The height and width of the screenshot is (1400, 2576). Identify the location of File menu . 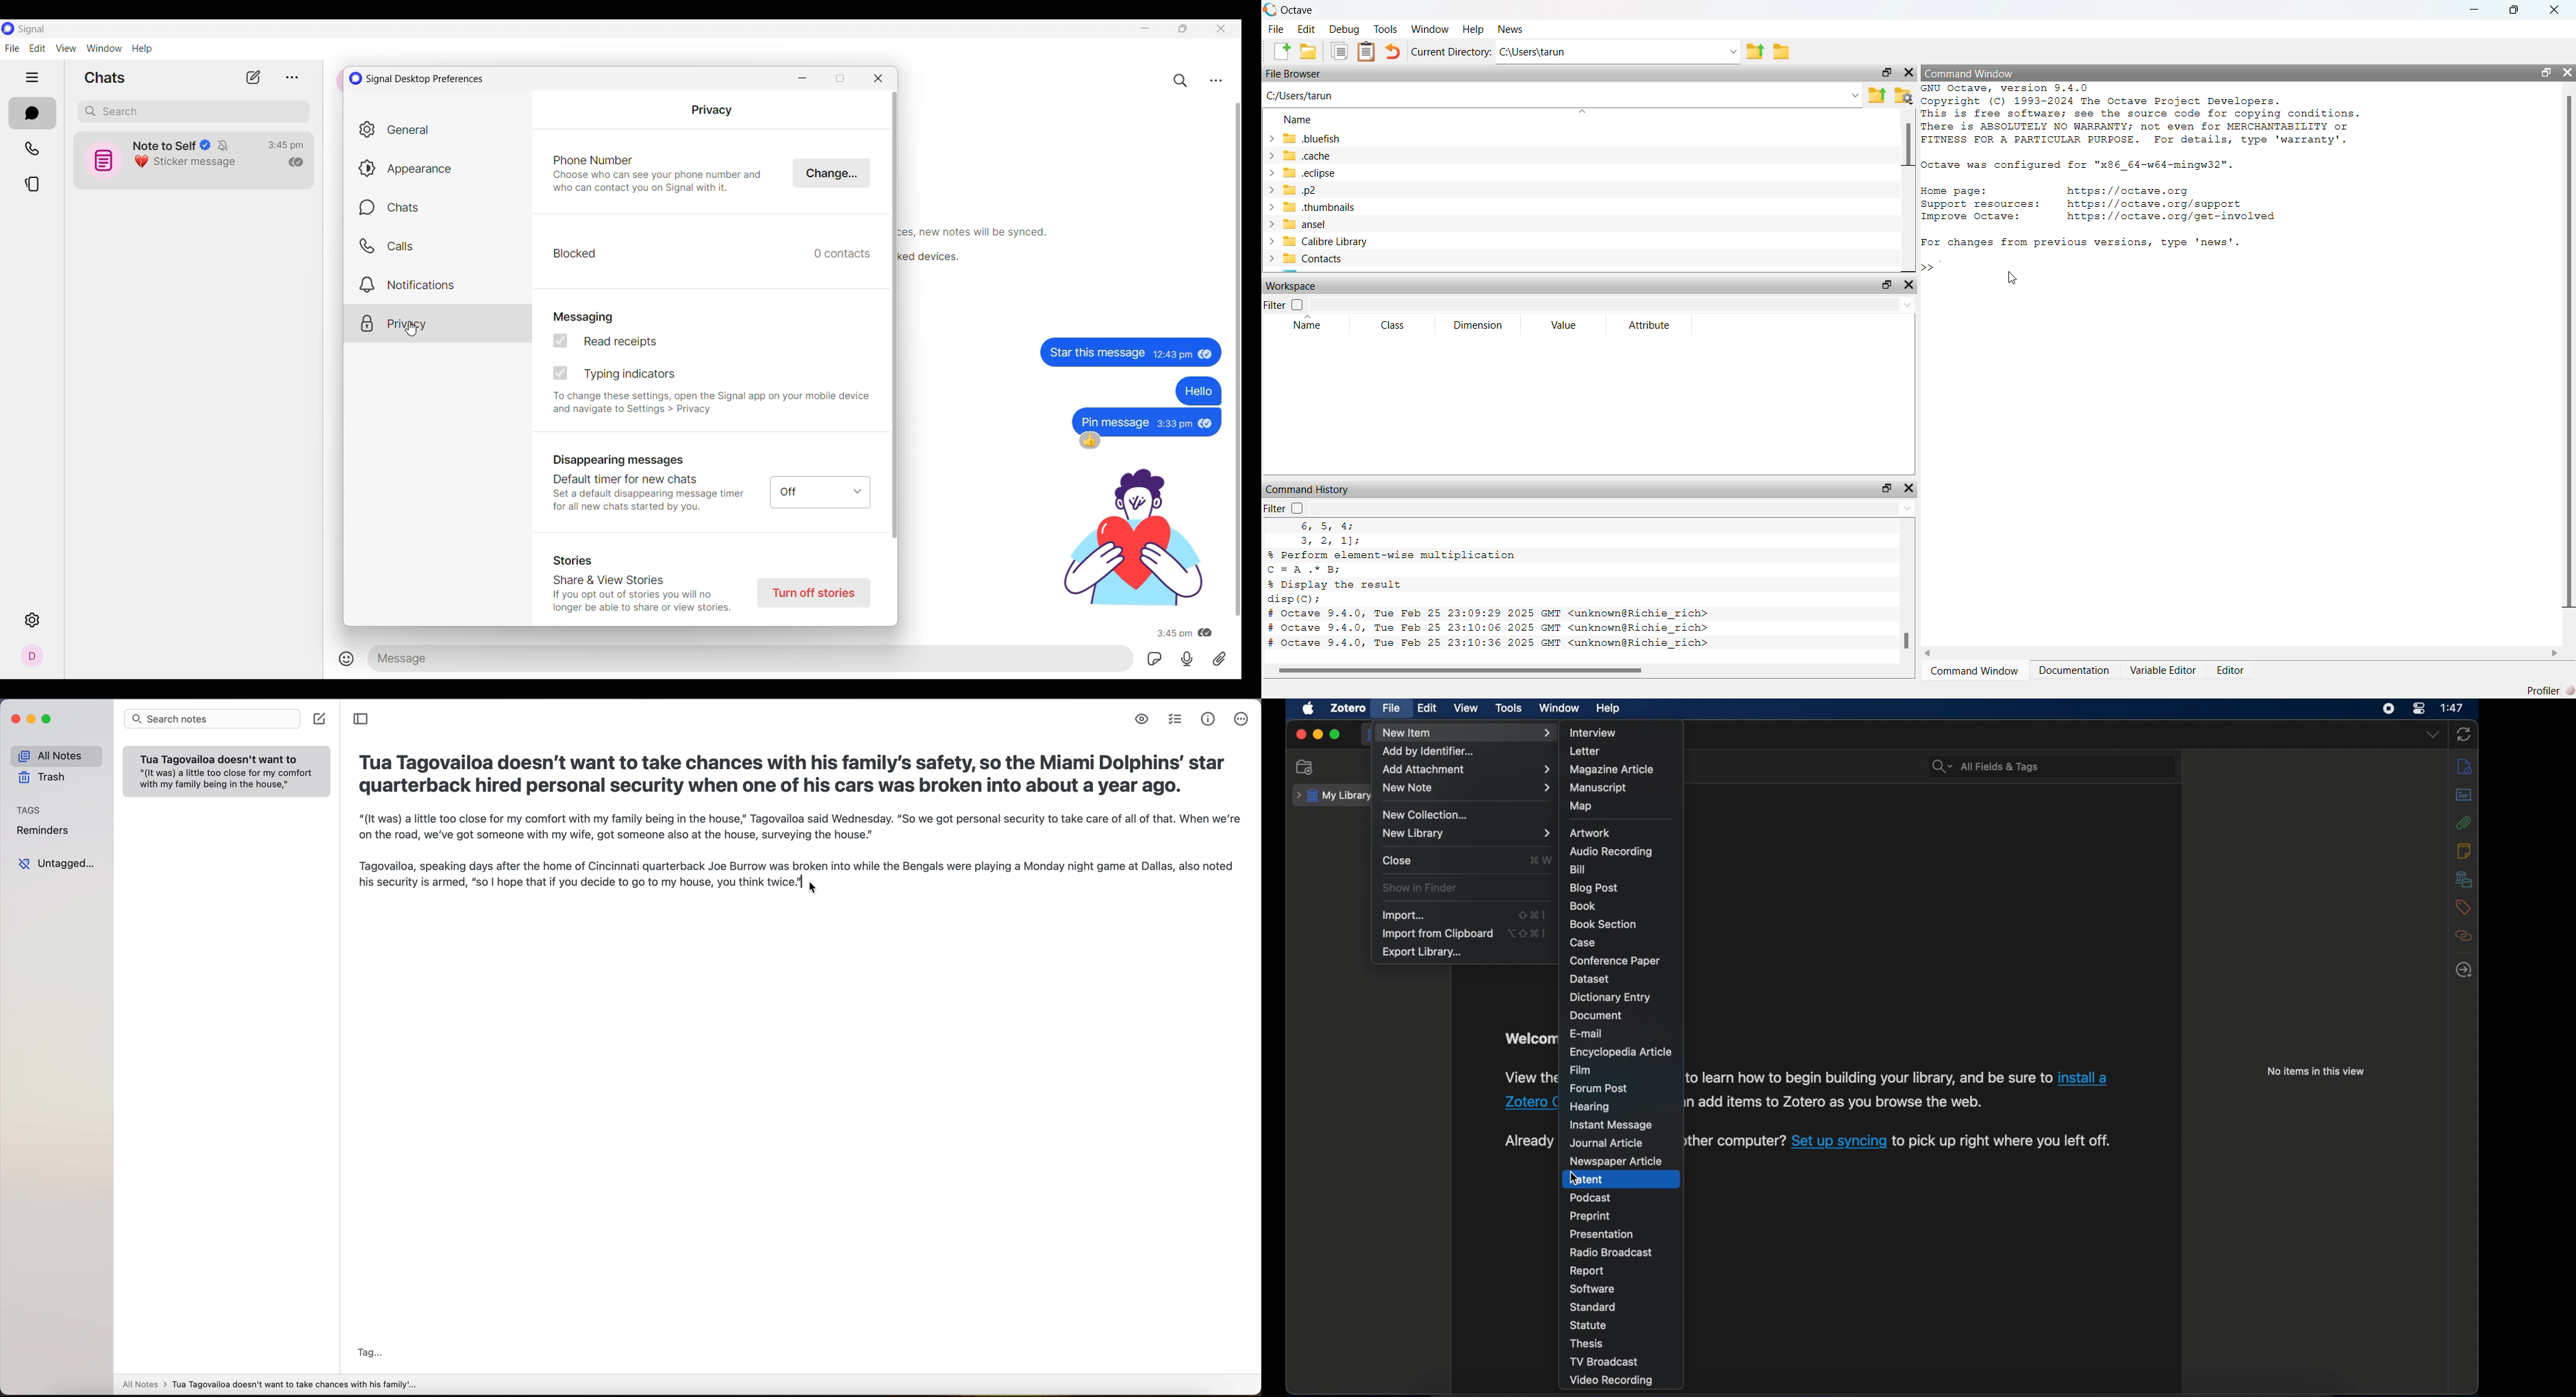
(12, 48).